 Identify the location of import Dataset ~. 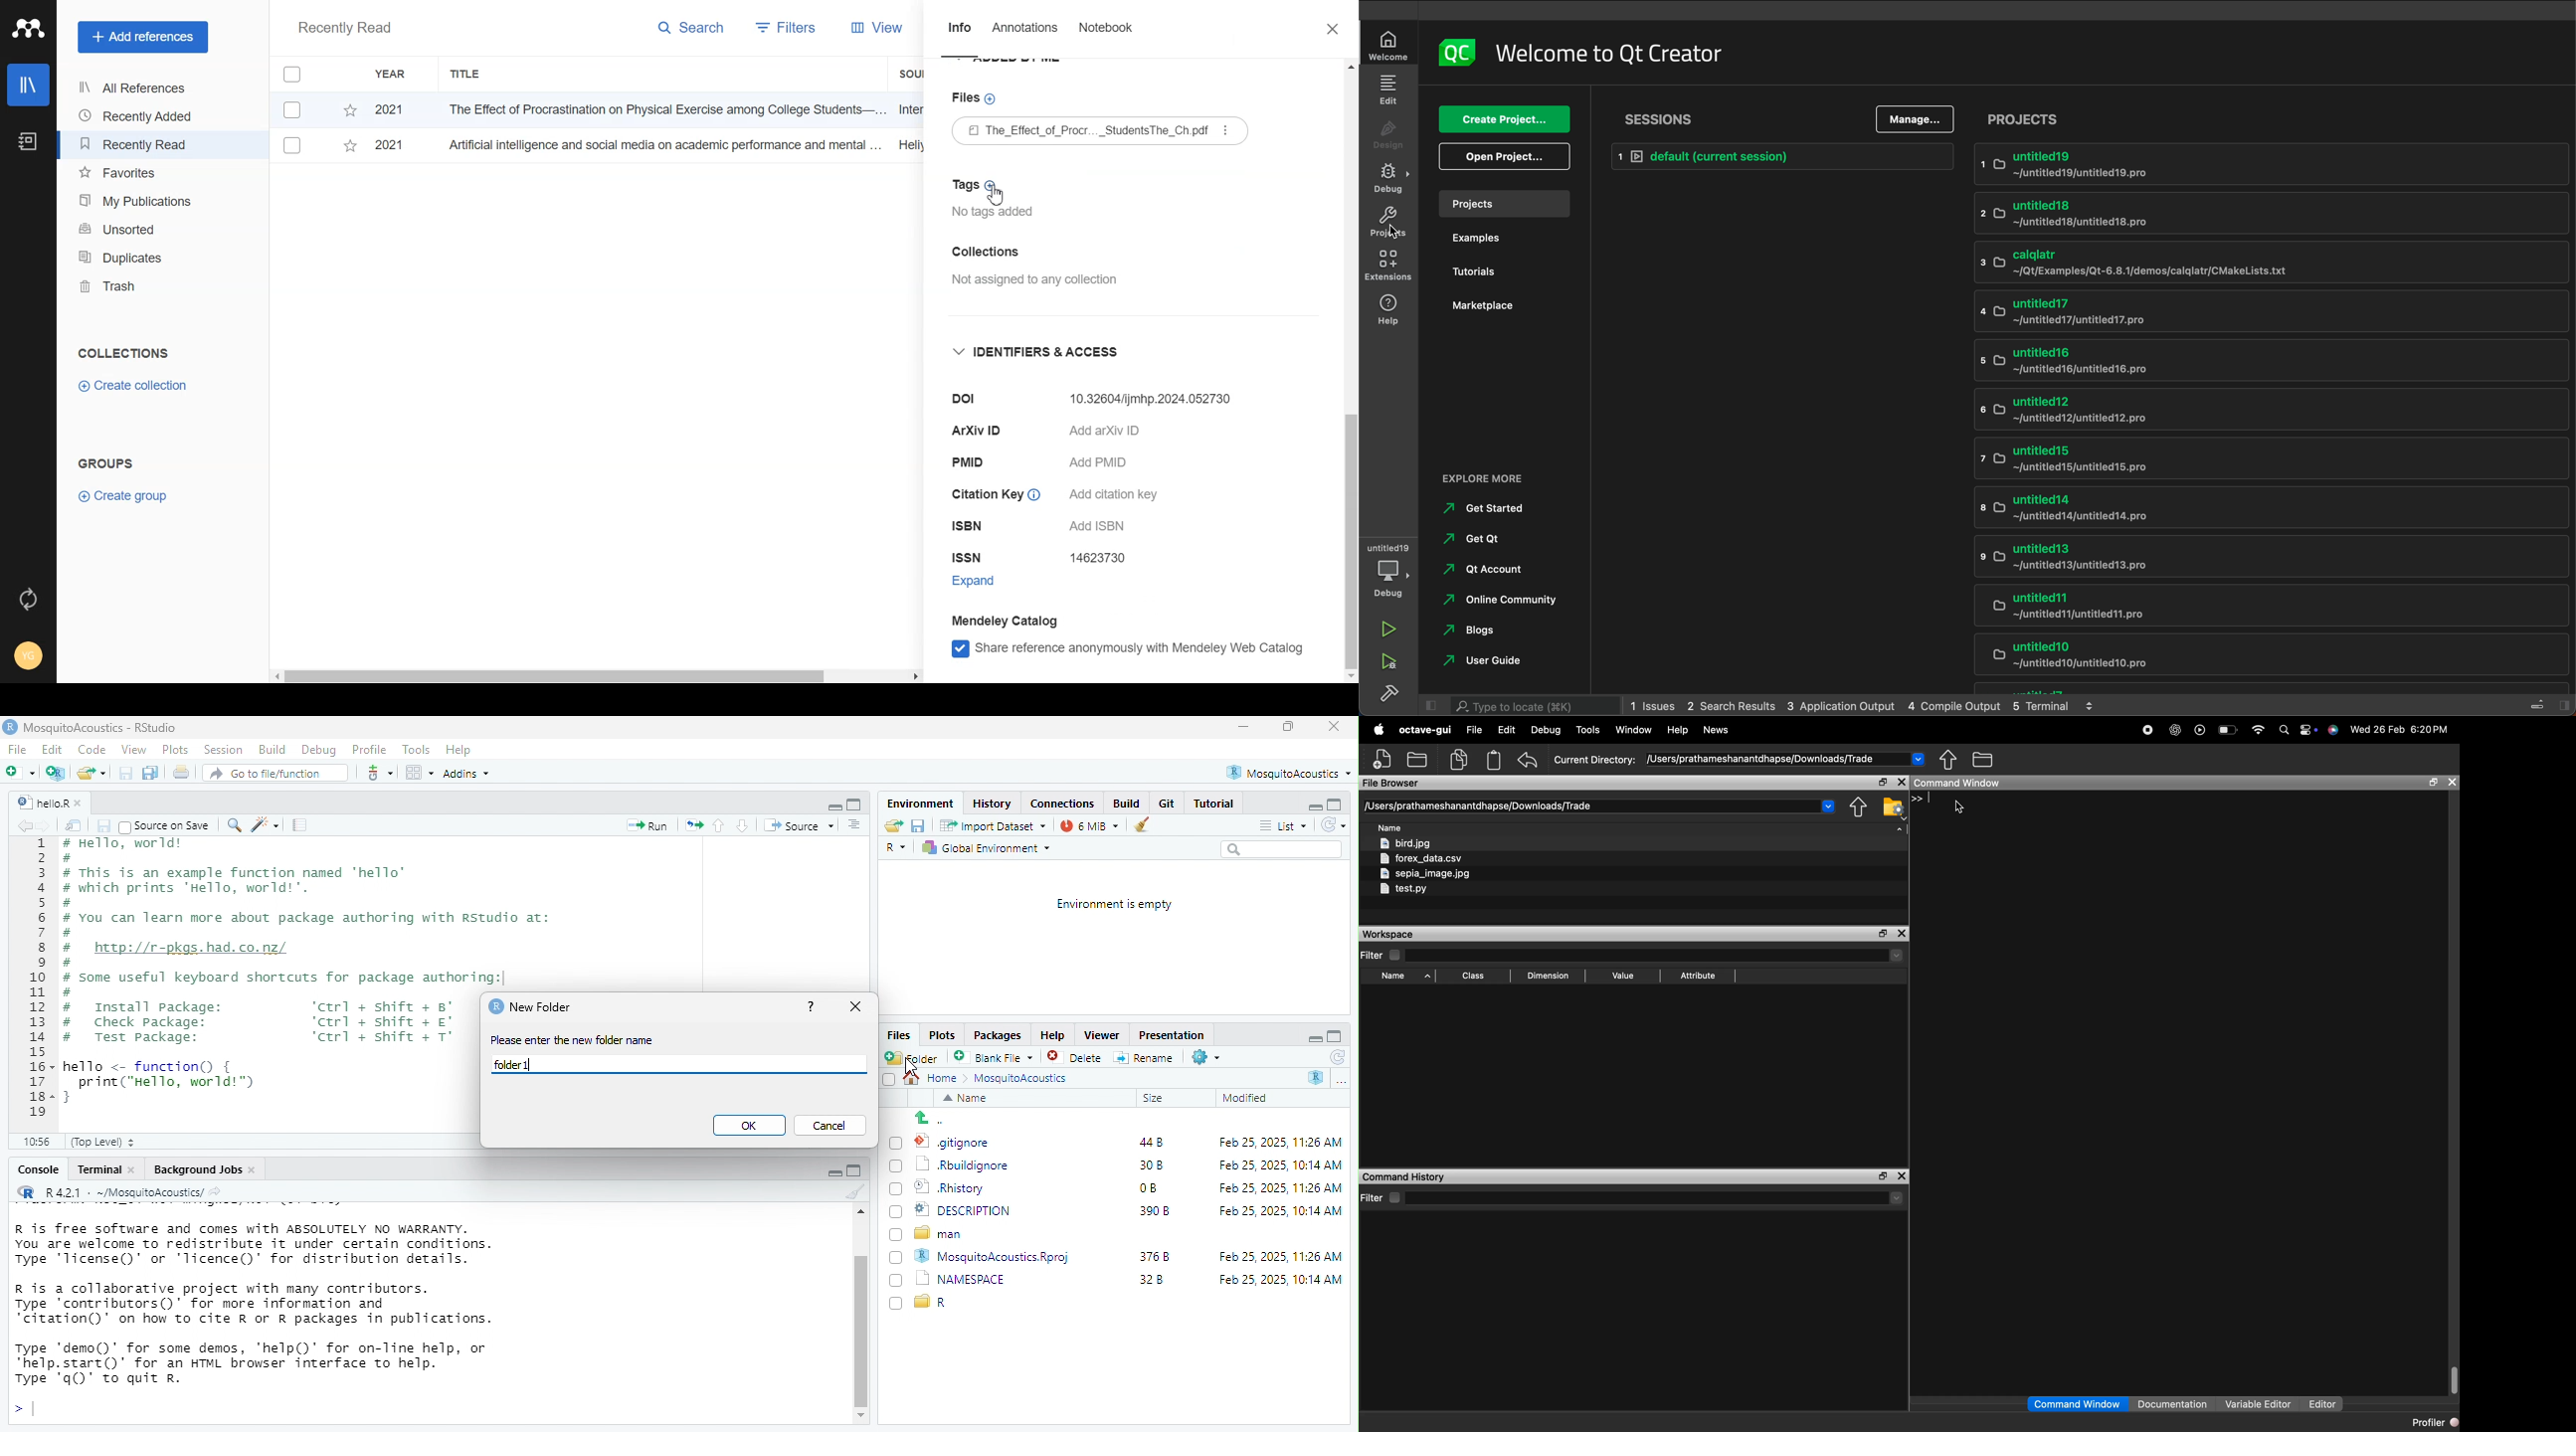
(997, 825).